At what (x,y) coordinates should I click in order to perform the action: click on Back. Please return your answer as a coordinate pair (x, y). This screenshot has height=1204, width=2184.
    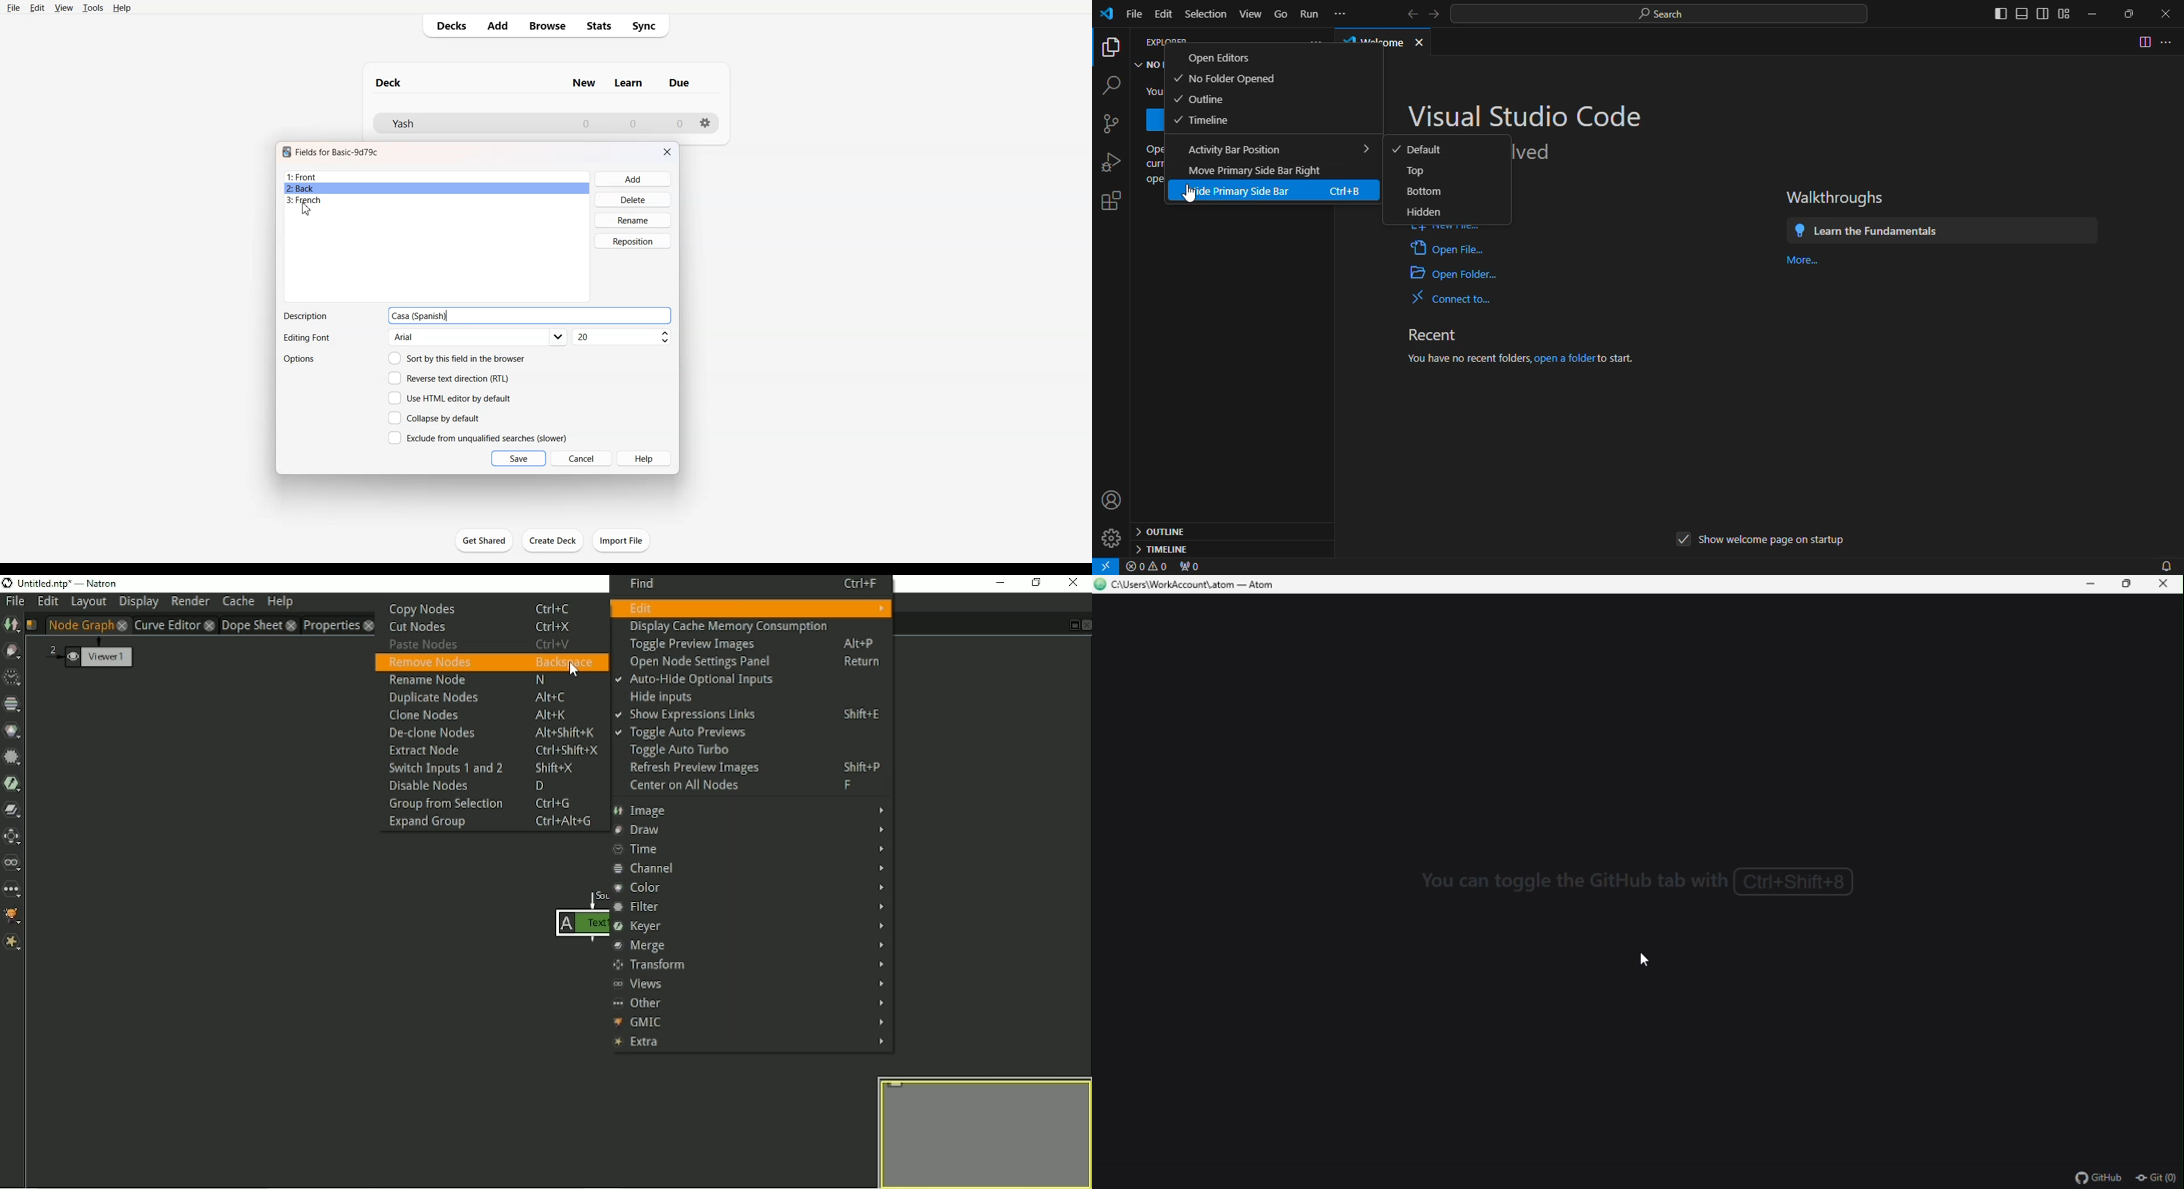
    Looking at the image, I should click on (436, 188).